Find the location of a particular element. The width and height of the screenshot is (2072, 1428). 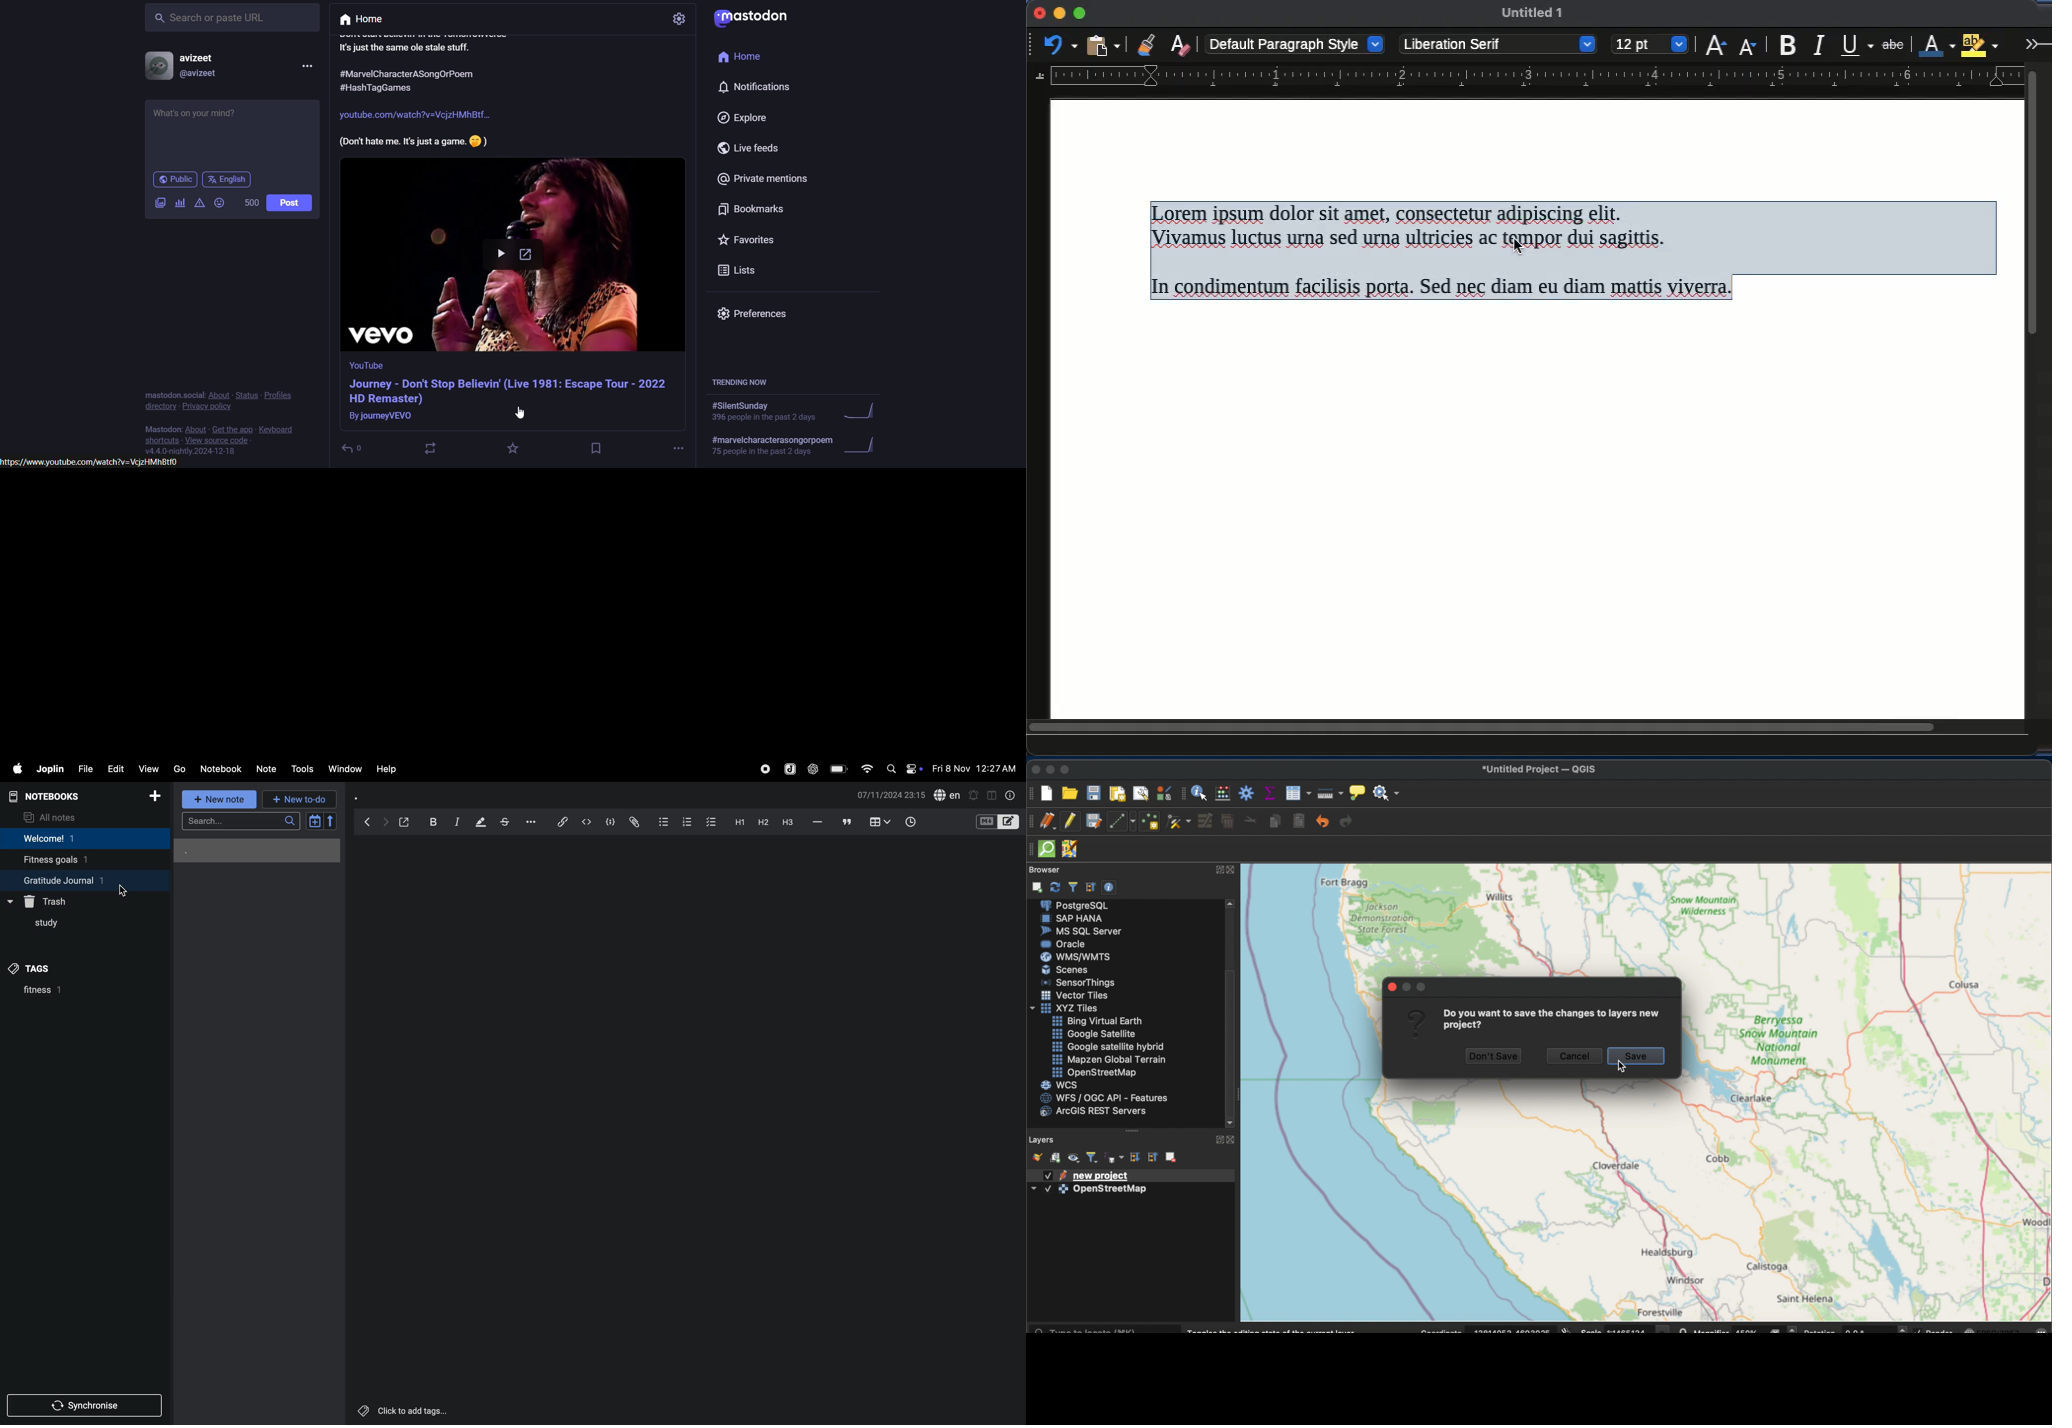

trash is located at coordinates (51, 900).